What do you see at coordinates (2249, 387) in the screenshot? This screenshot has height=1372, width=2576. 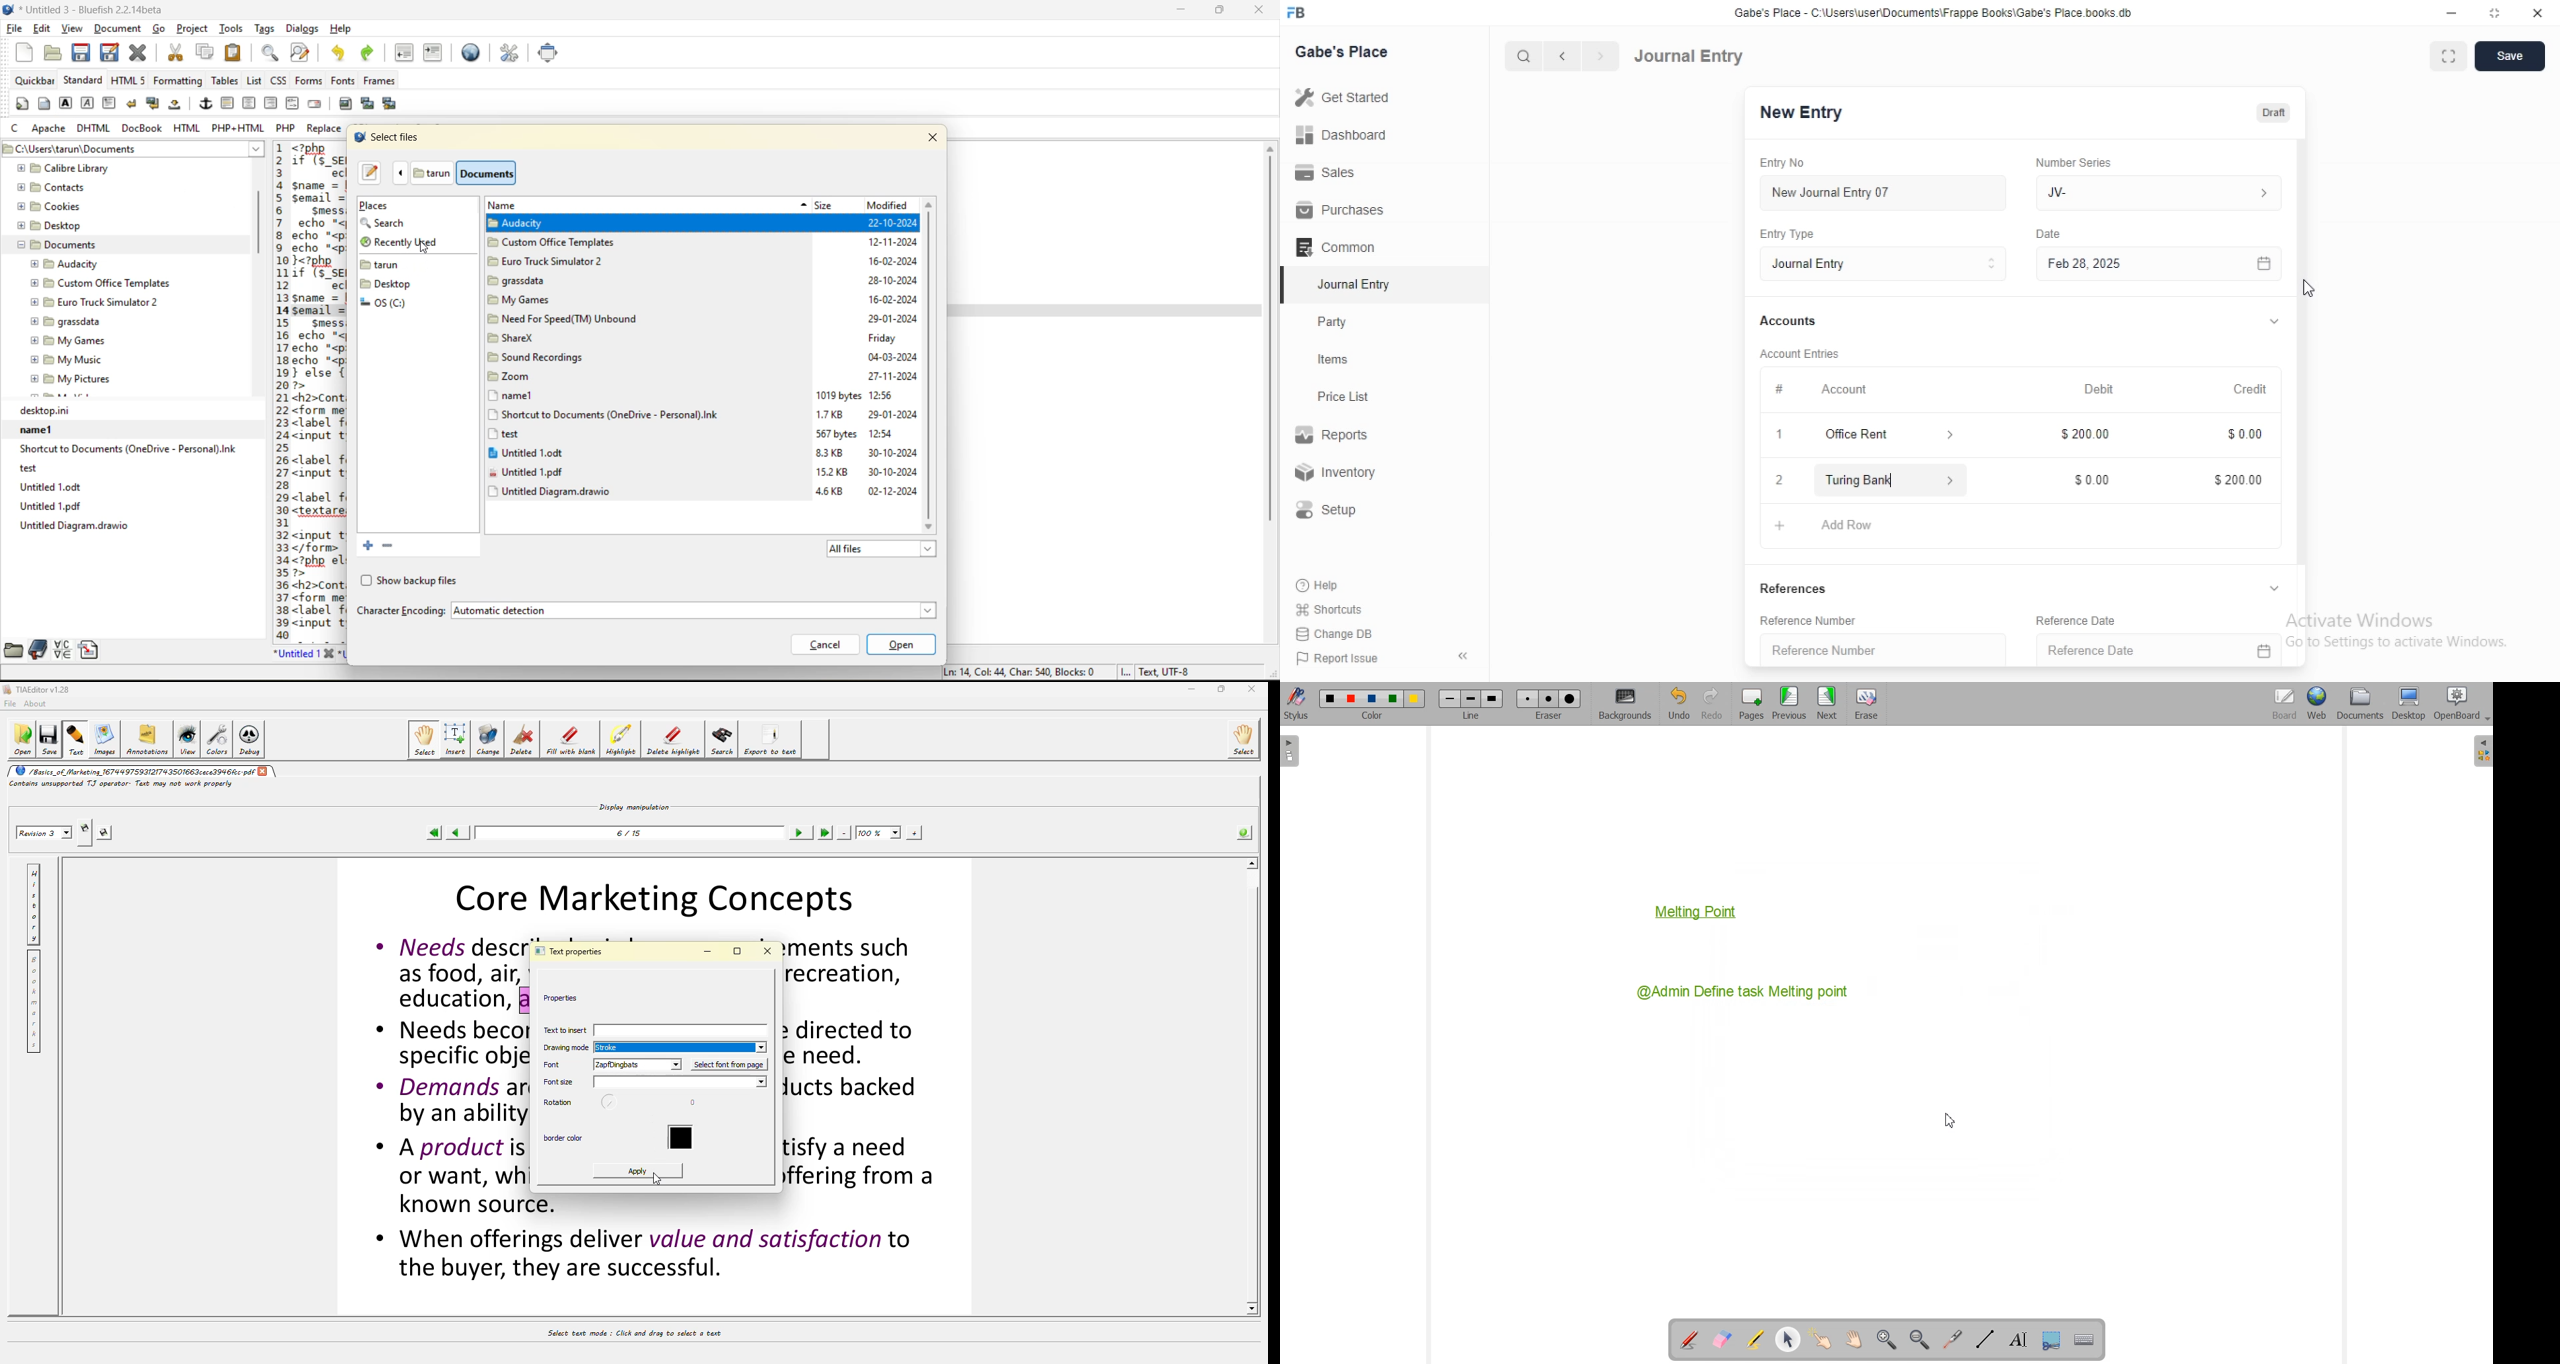 I see `Credit` at bounding box center [2249, 387].